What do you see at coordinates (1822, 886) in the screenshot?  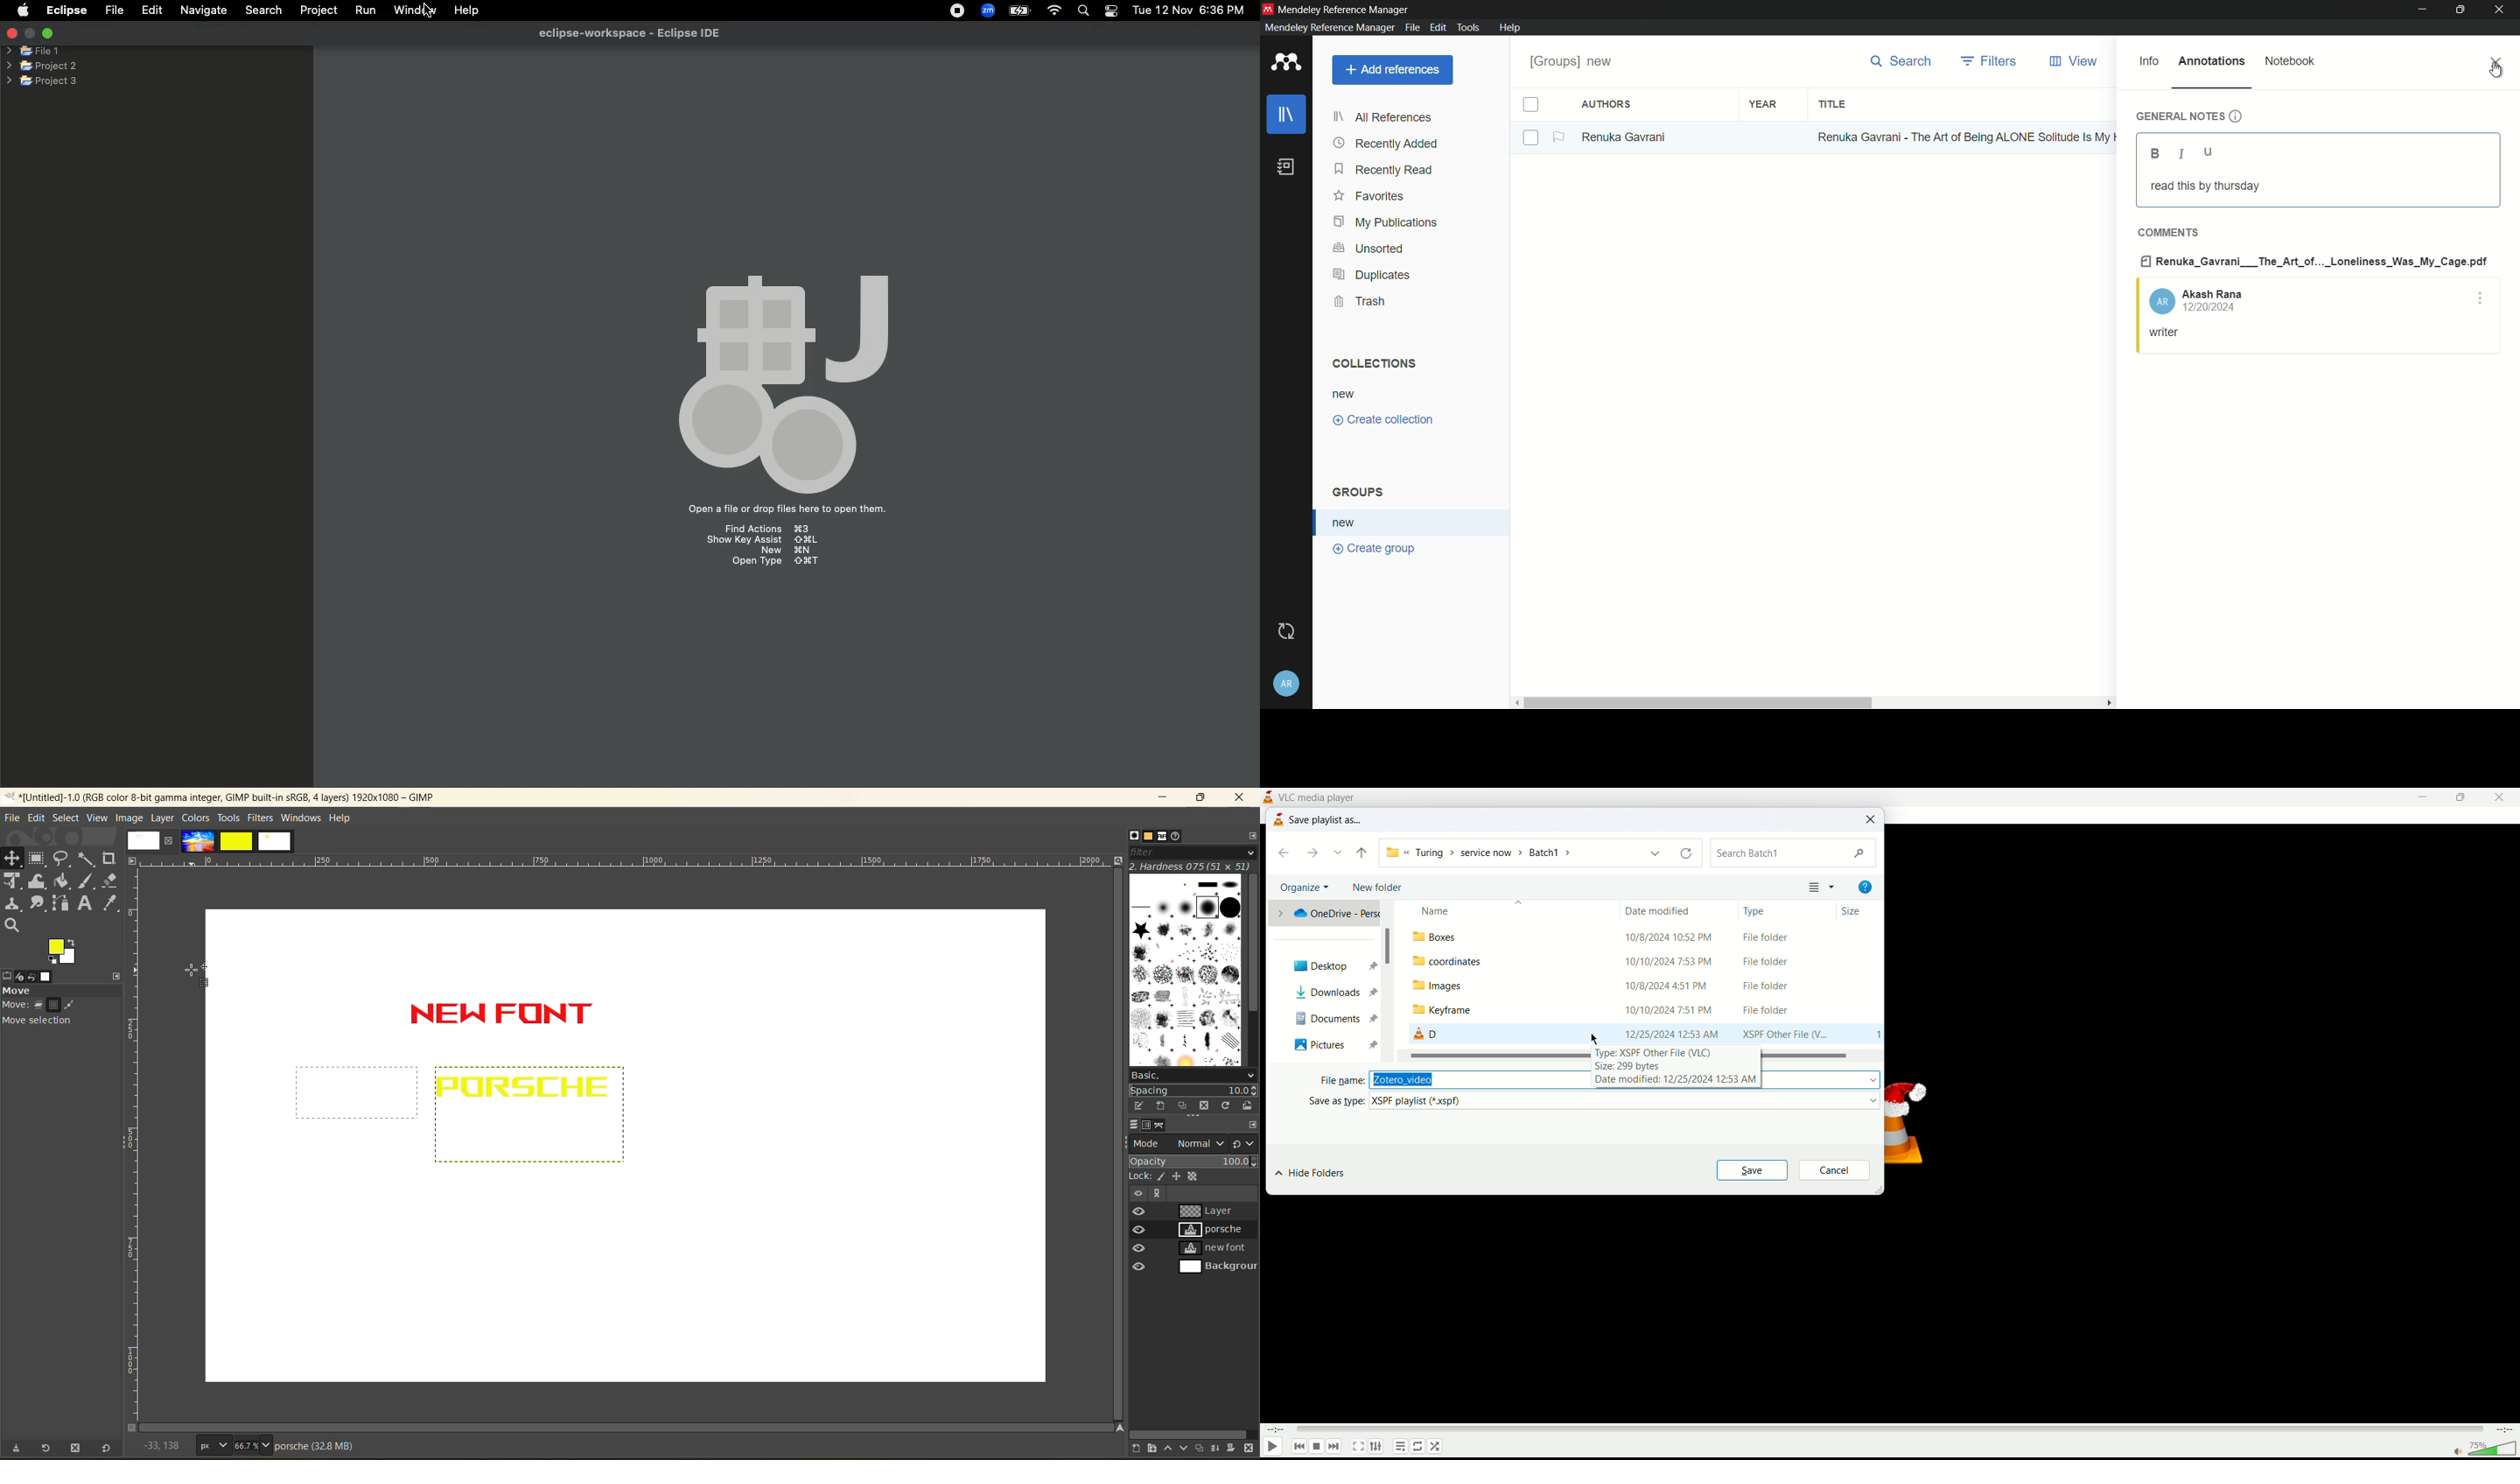 I see `list view` at bounding box center [1822, 886].